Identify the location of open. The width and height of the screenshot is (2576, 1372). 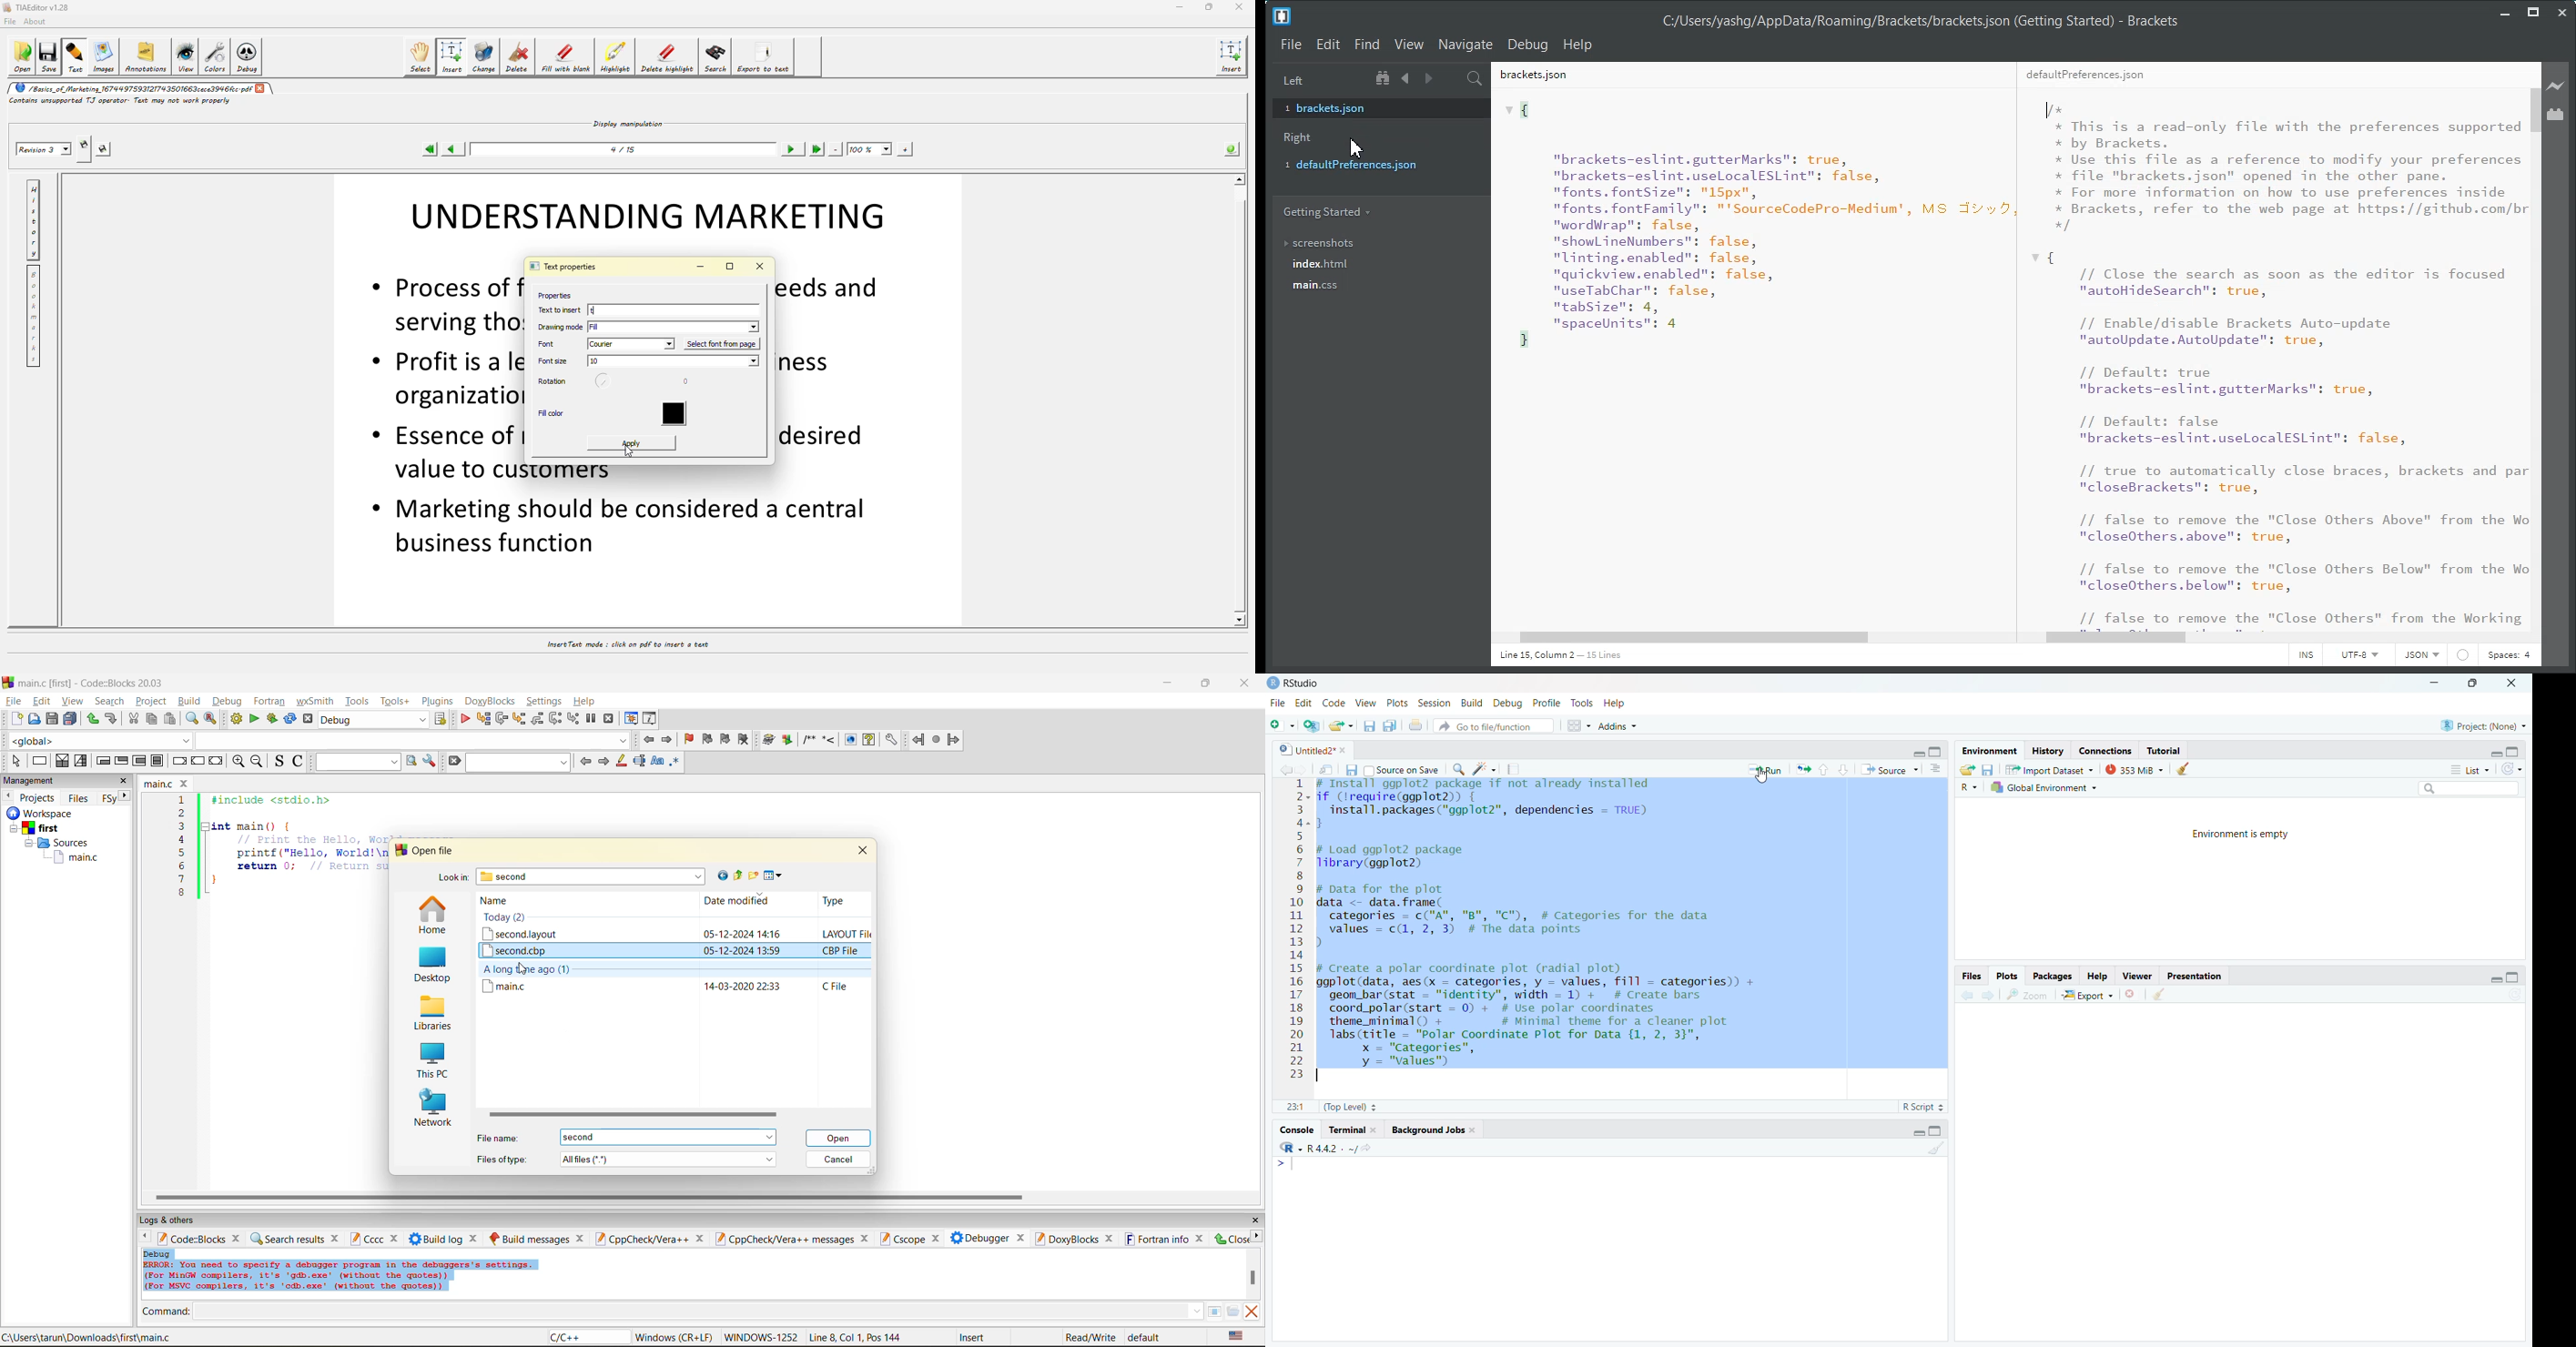
(840, 1138).